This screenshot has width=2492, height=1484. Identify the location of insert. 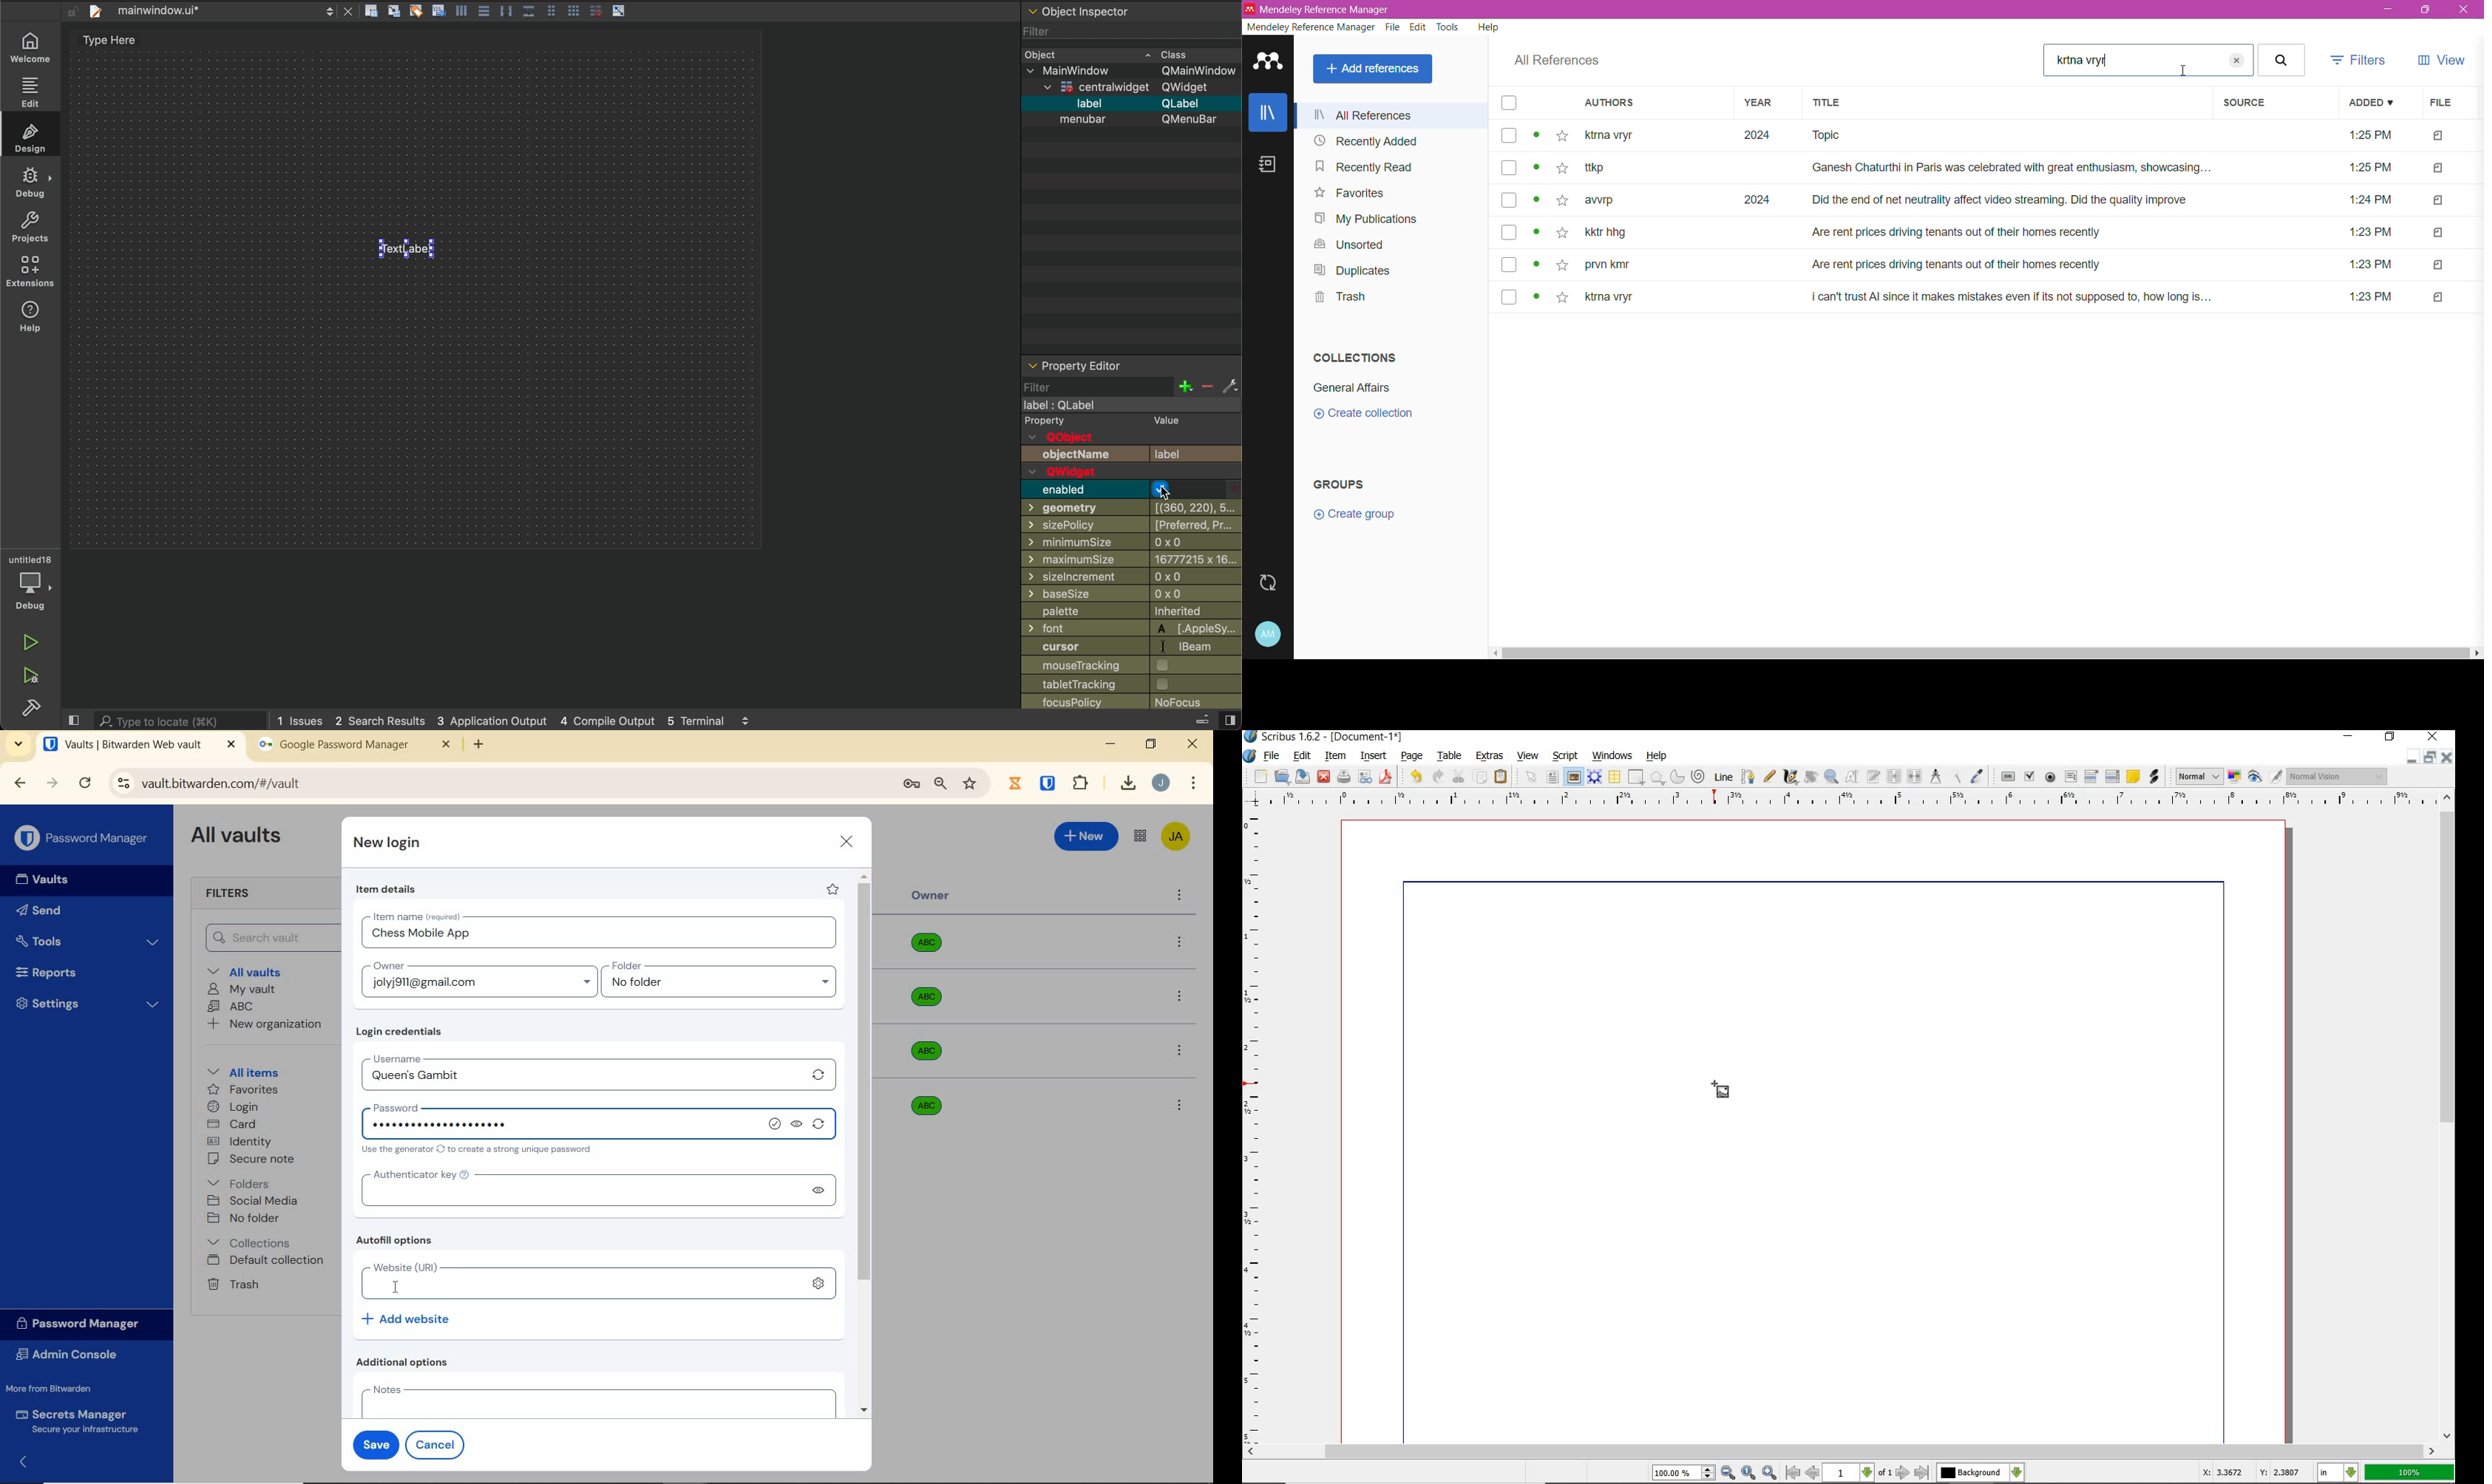
(1374, 755).